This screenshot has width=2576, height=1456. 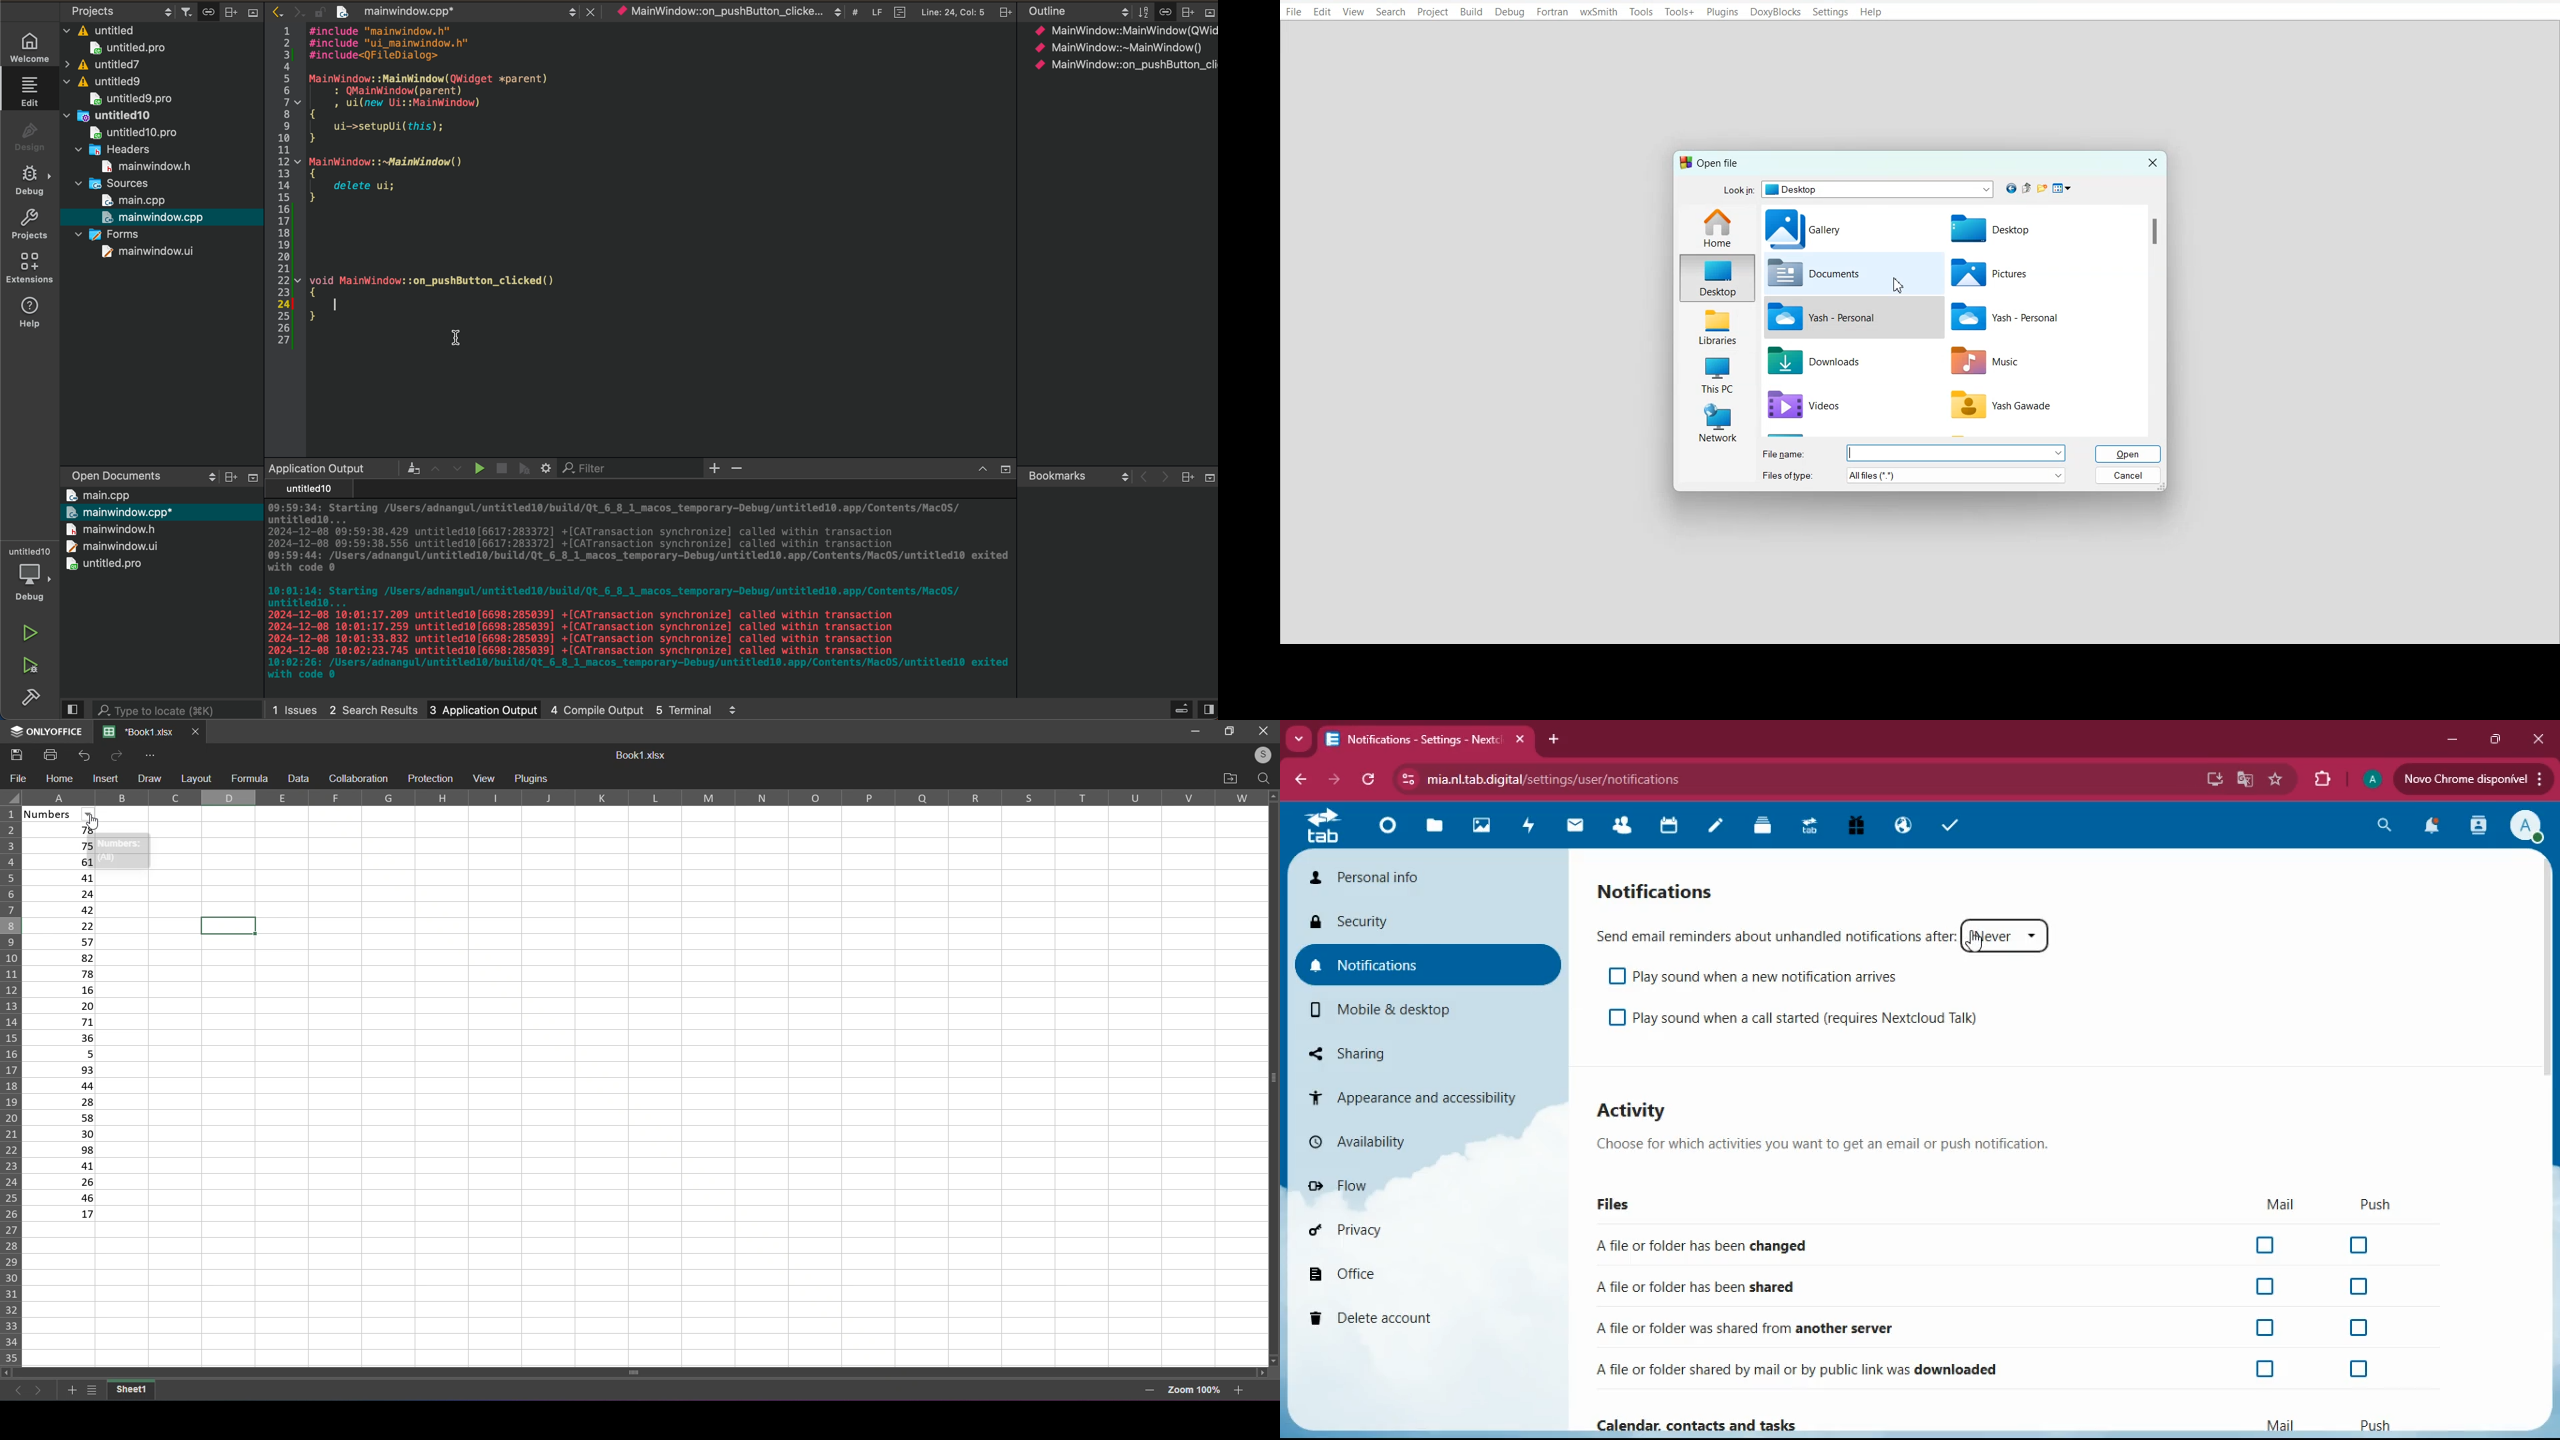 I want to click on downloaded, so click(x=1803, y=1366).